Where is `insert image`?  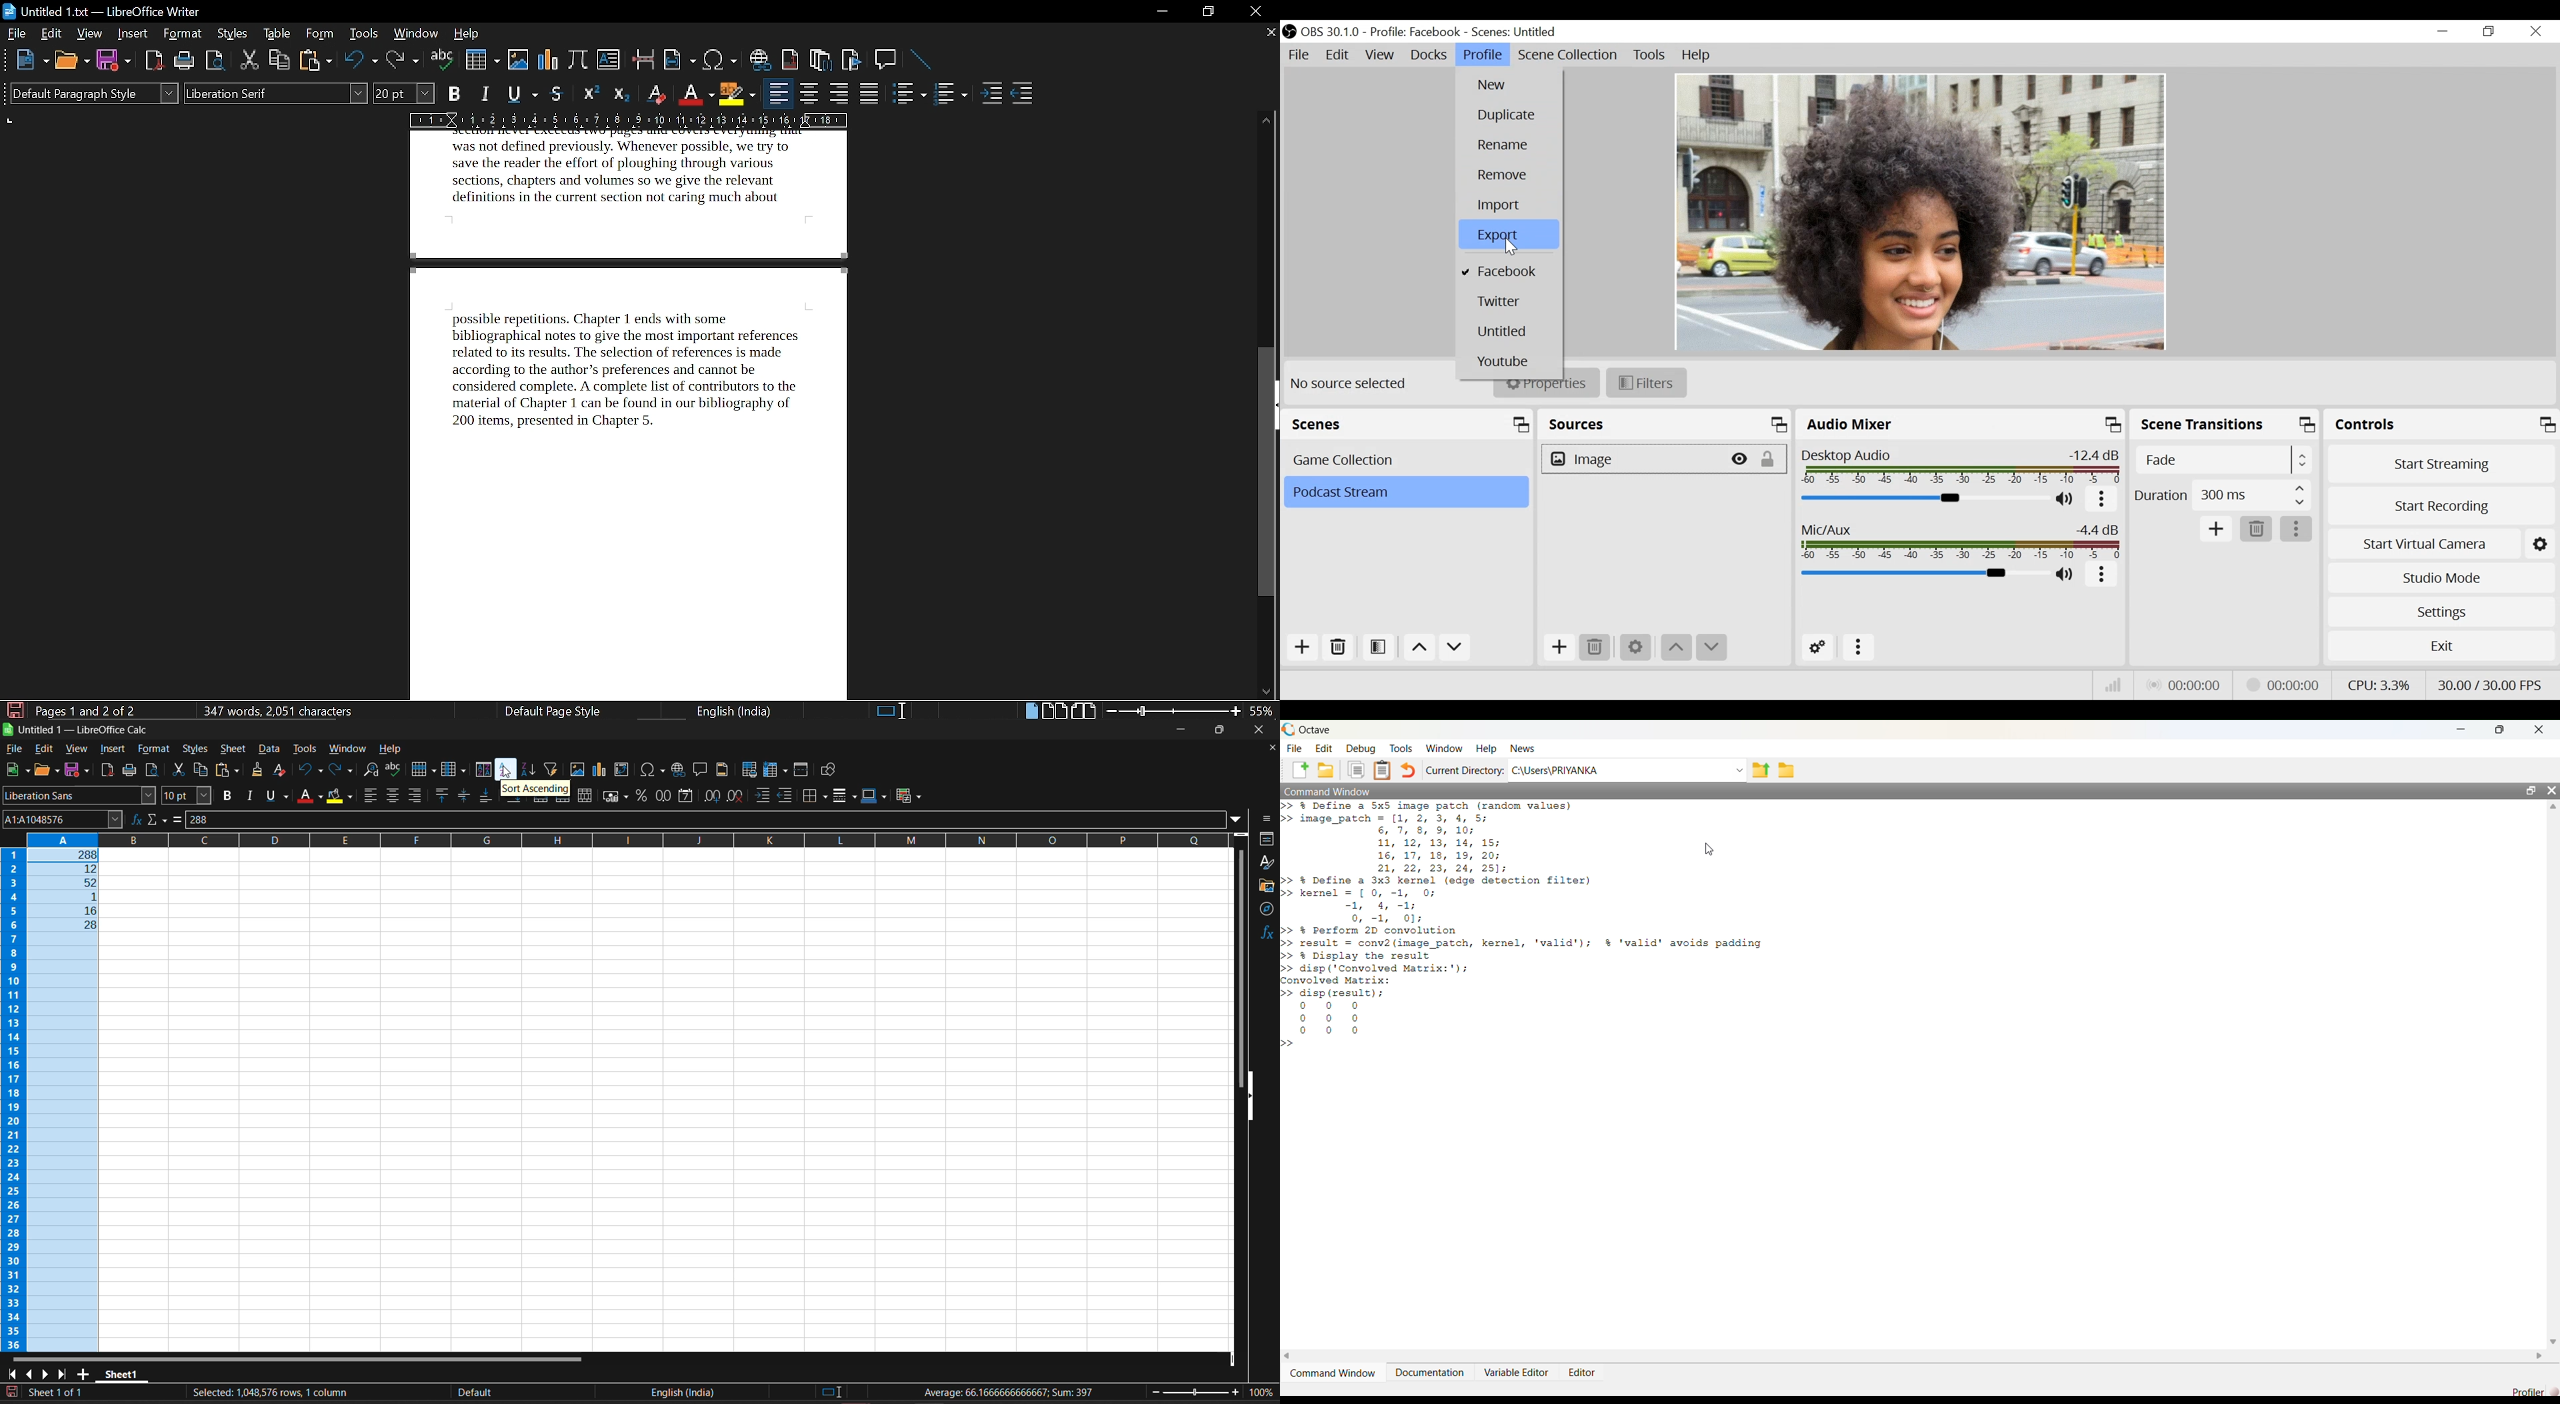 insert image is located at coordinates (578, 770).